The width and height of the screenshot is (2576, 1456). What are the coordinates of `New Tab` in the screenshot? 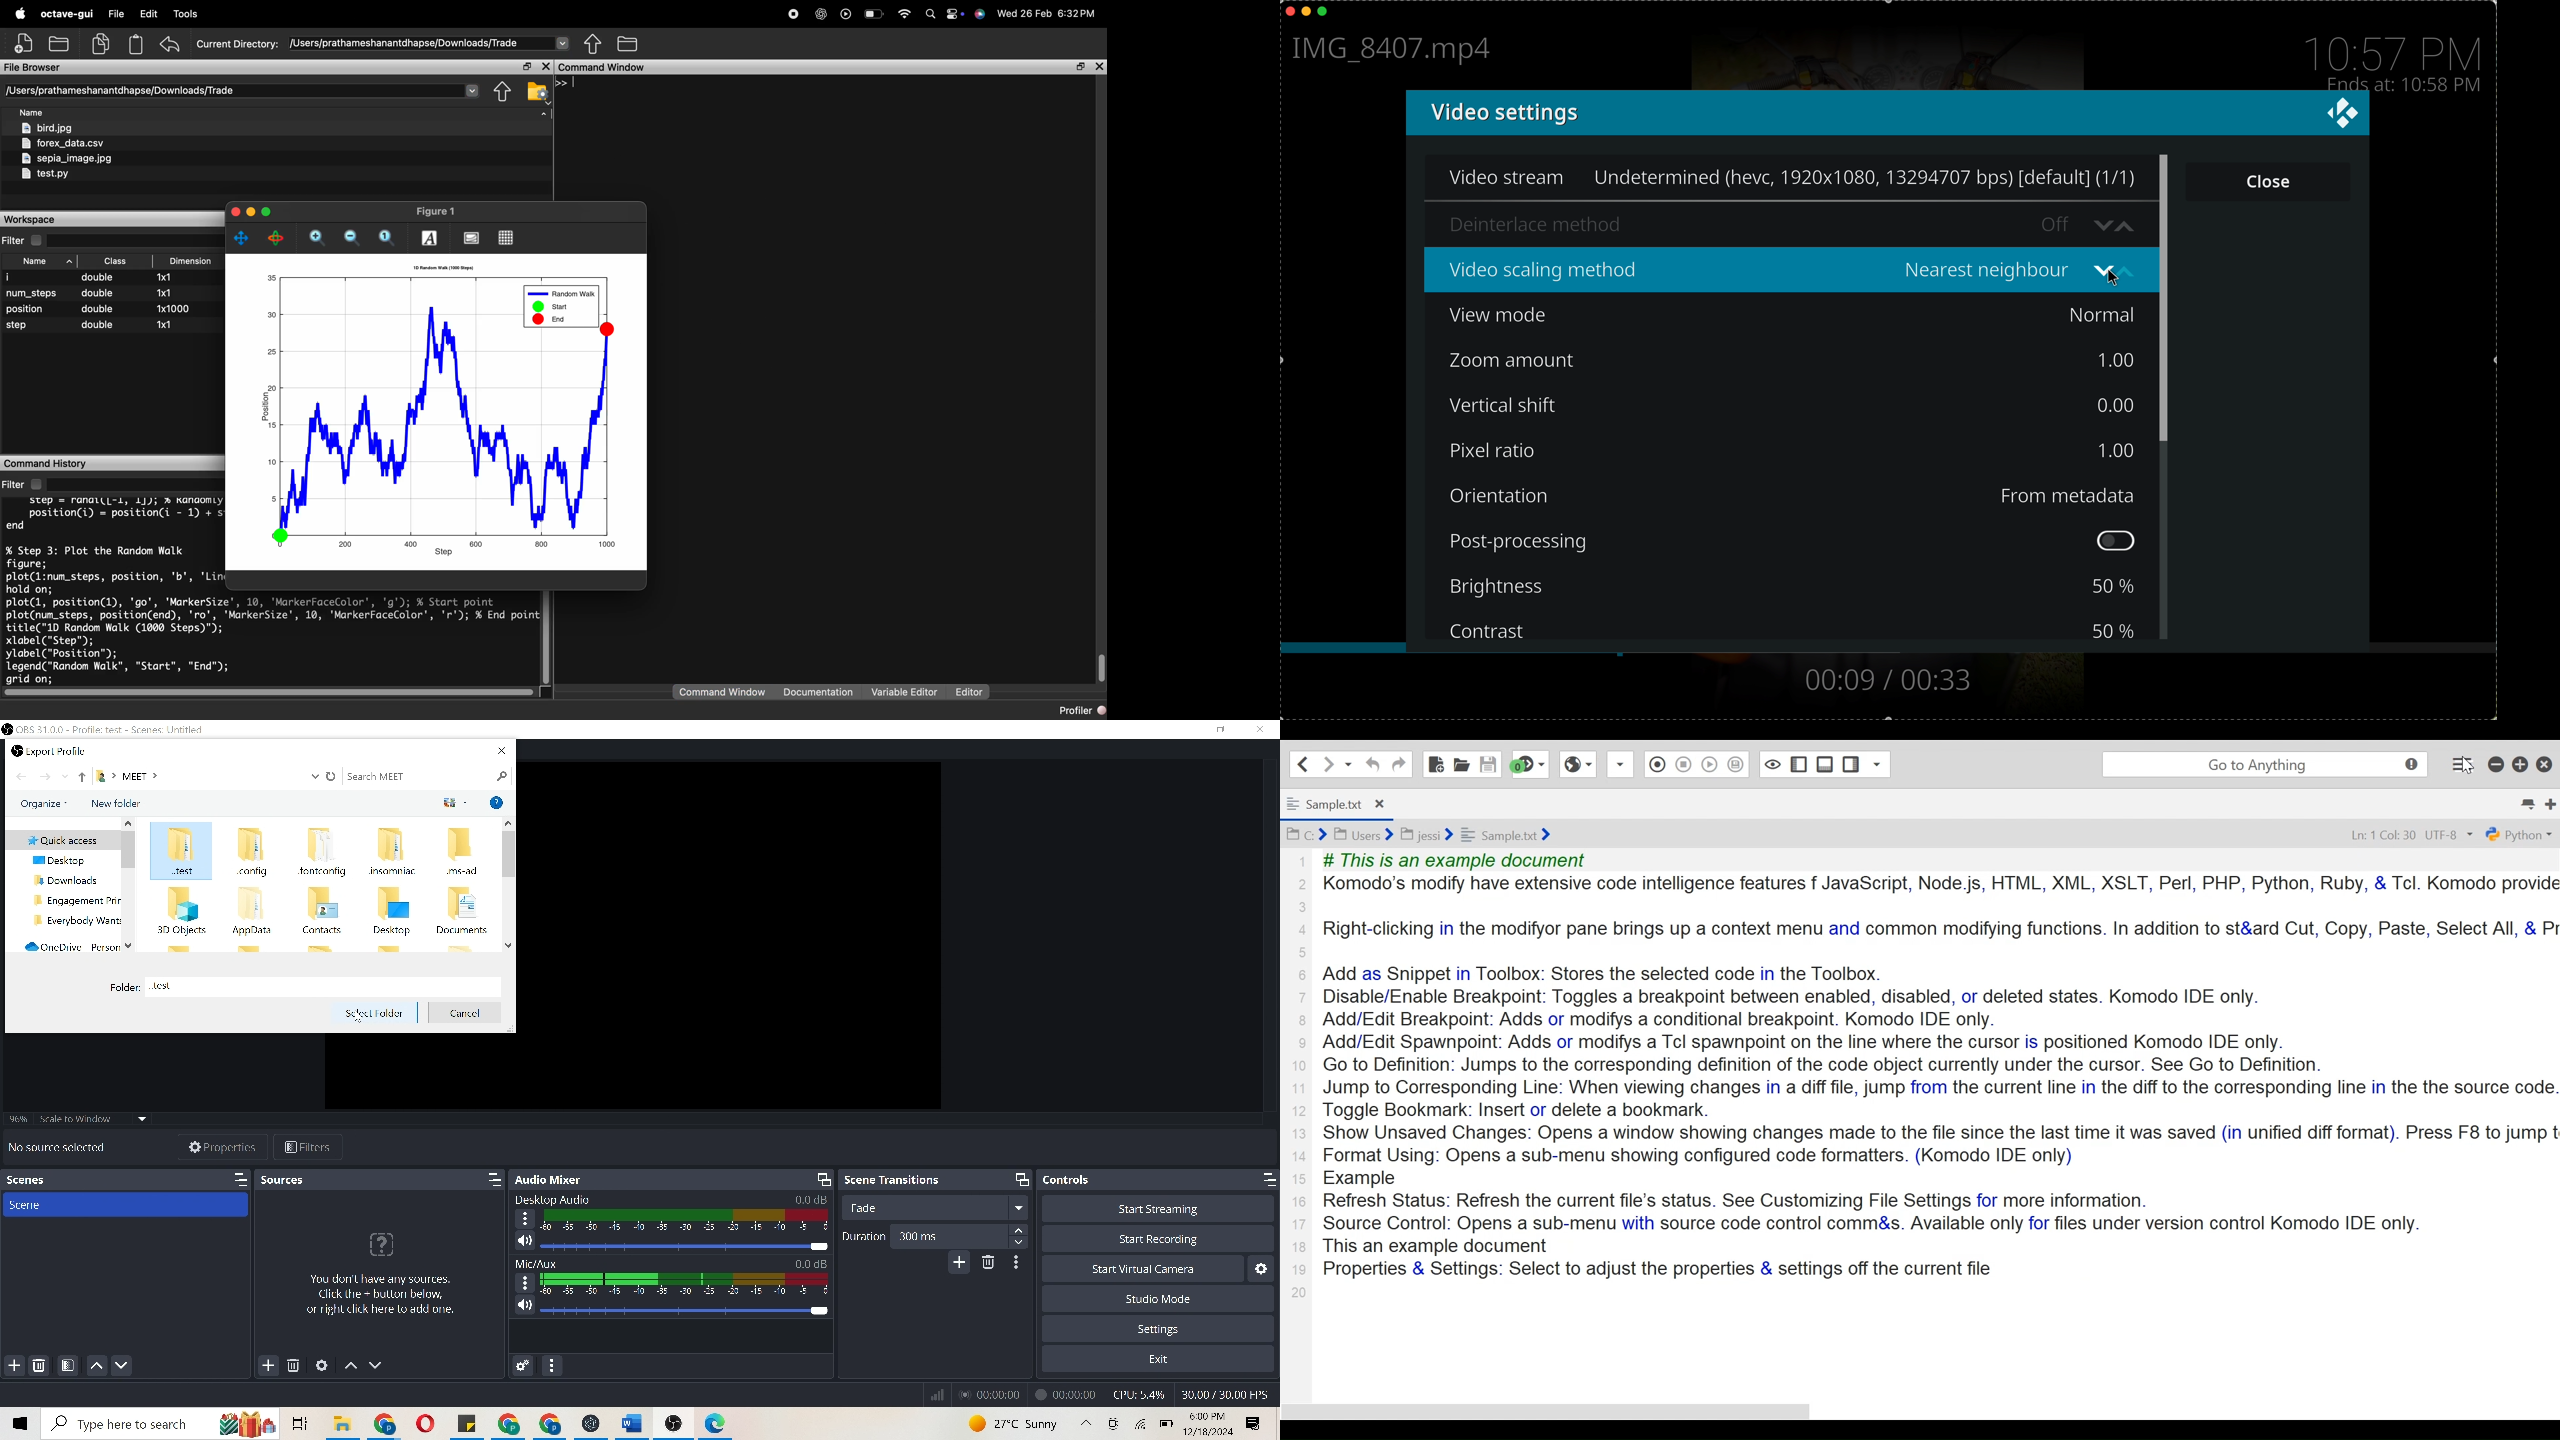 It's located at (2546, 801).